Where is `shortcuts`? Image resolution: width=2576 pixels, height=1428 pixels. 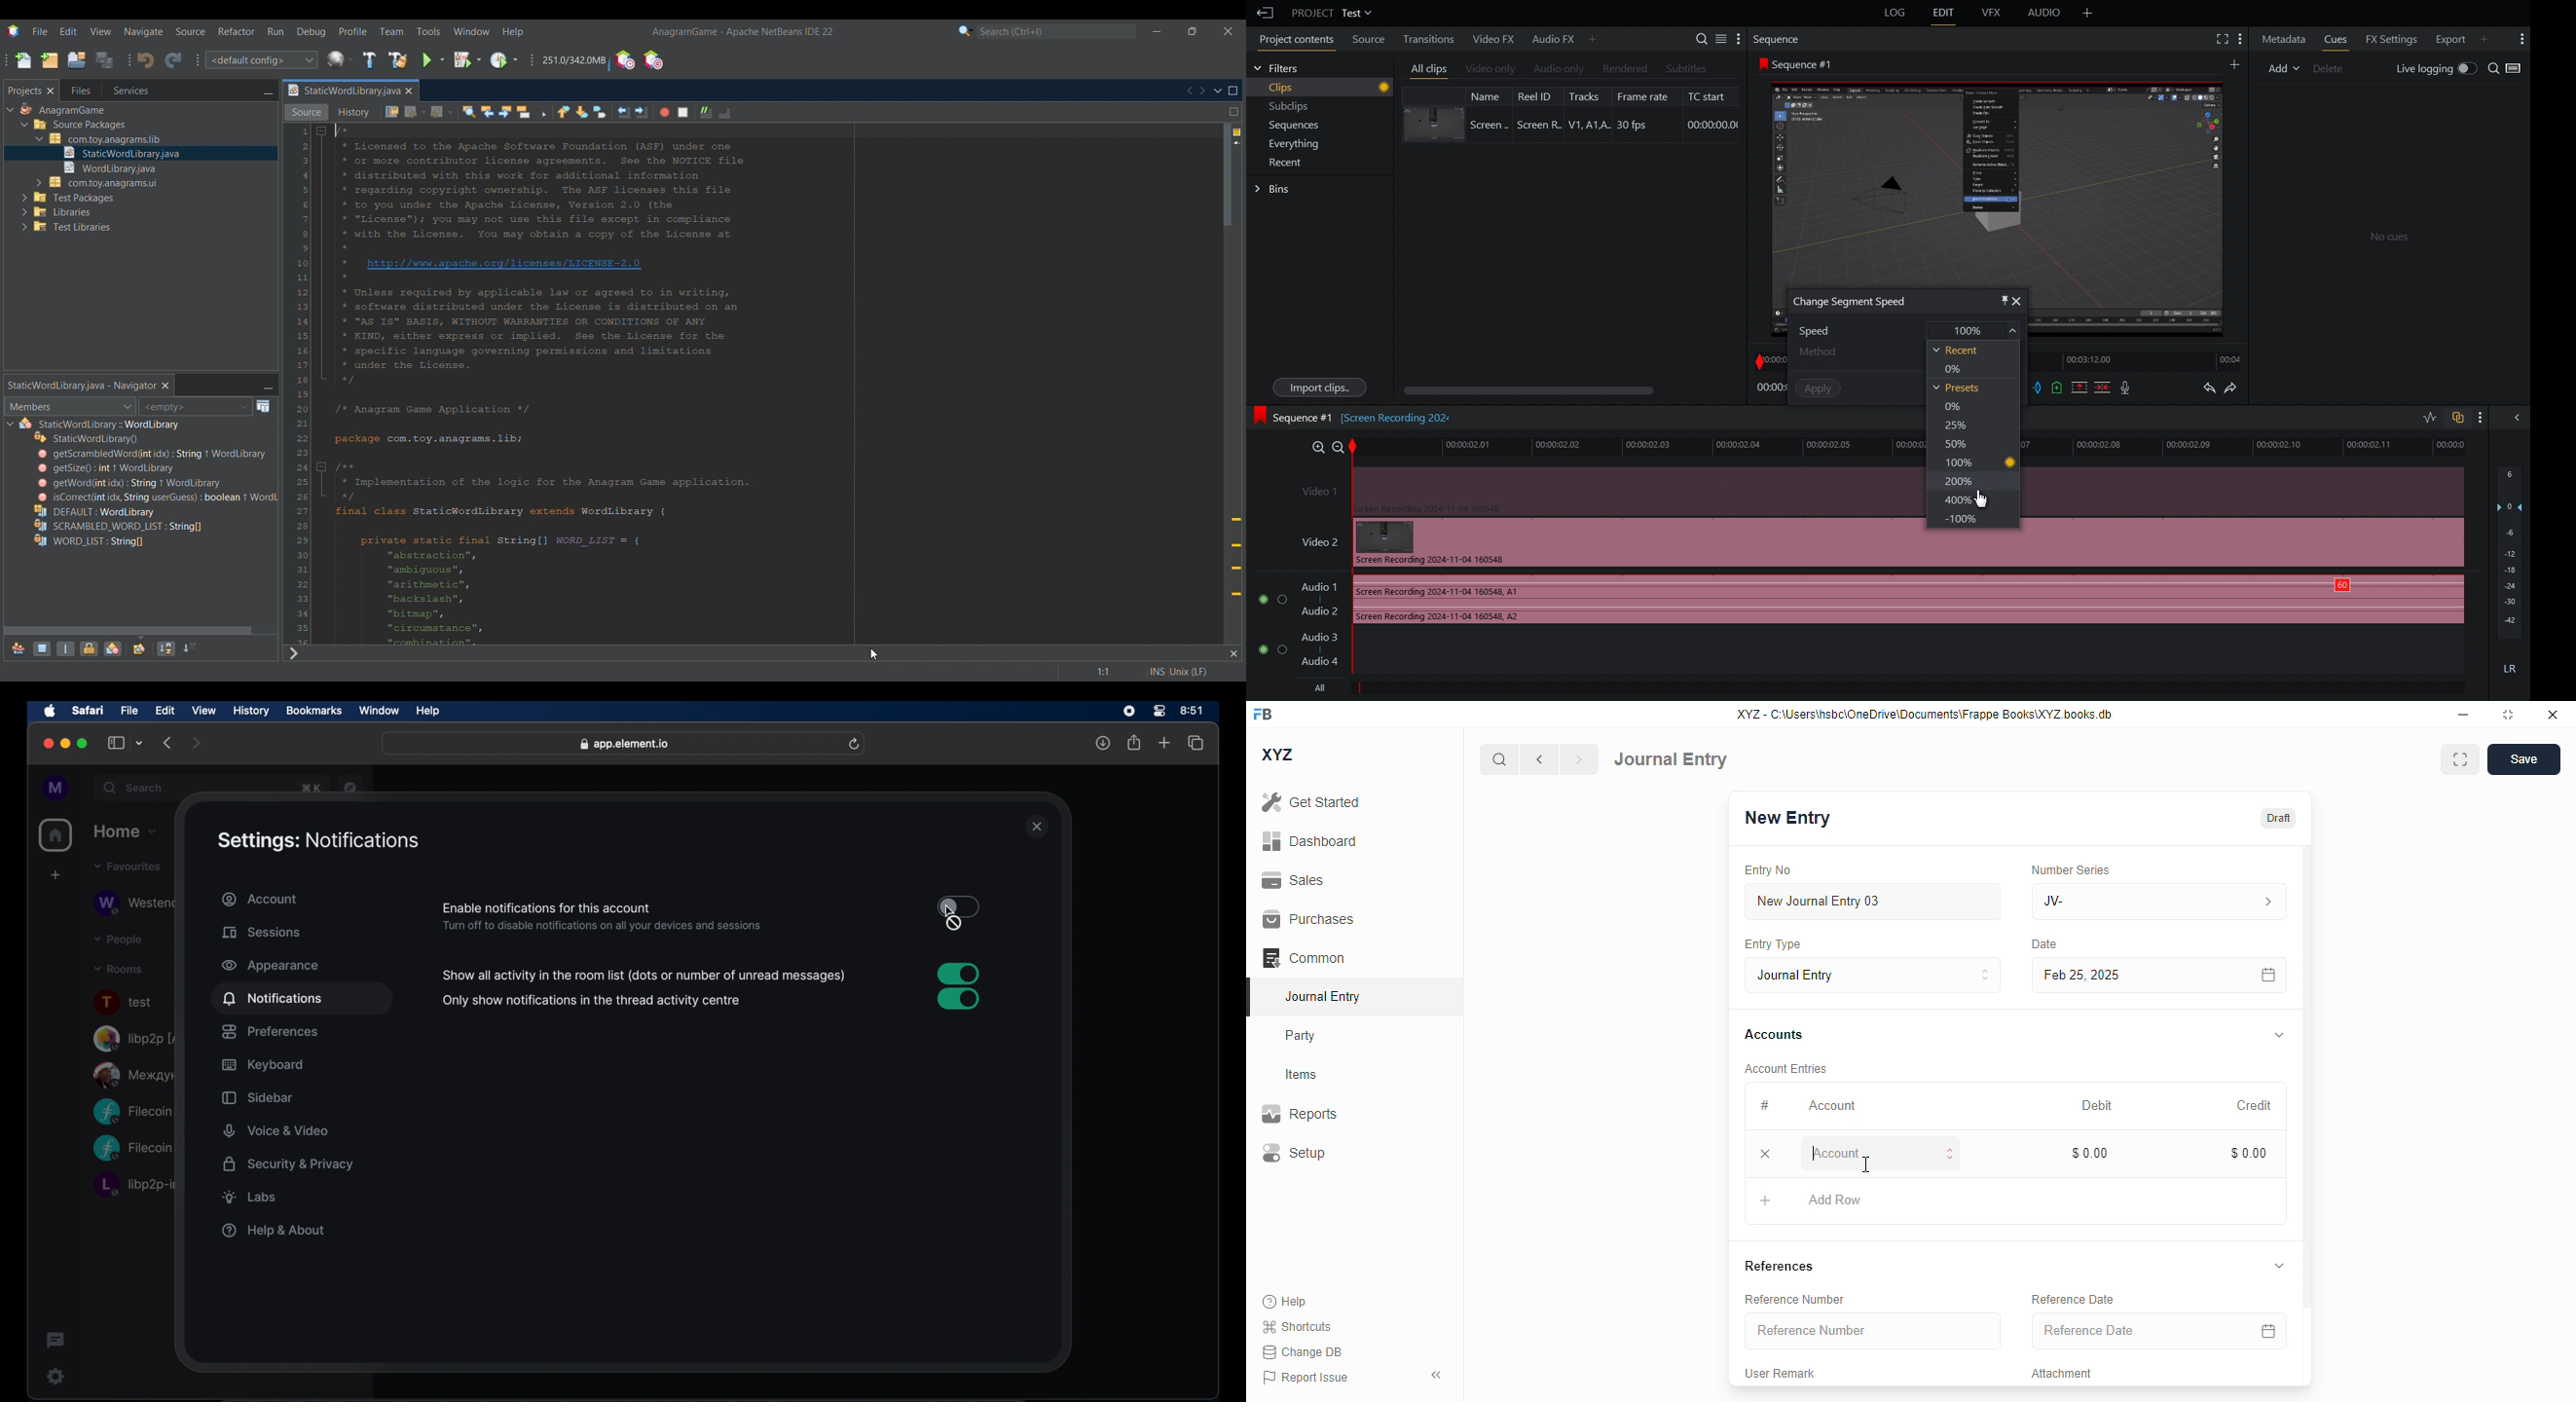 shortcuts is located at coordinates (1296, 1326).